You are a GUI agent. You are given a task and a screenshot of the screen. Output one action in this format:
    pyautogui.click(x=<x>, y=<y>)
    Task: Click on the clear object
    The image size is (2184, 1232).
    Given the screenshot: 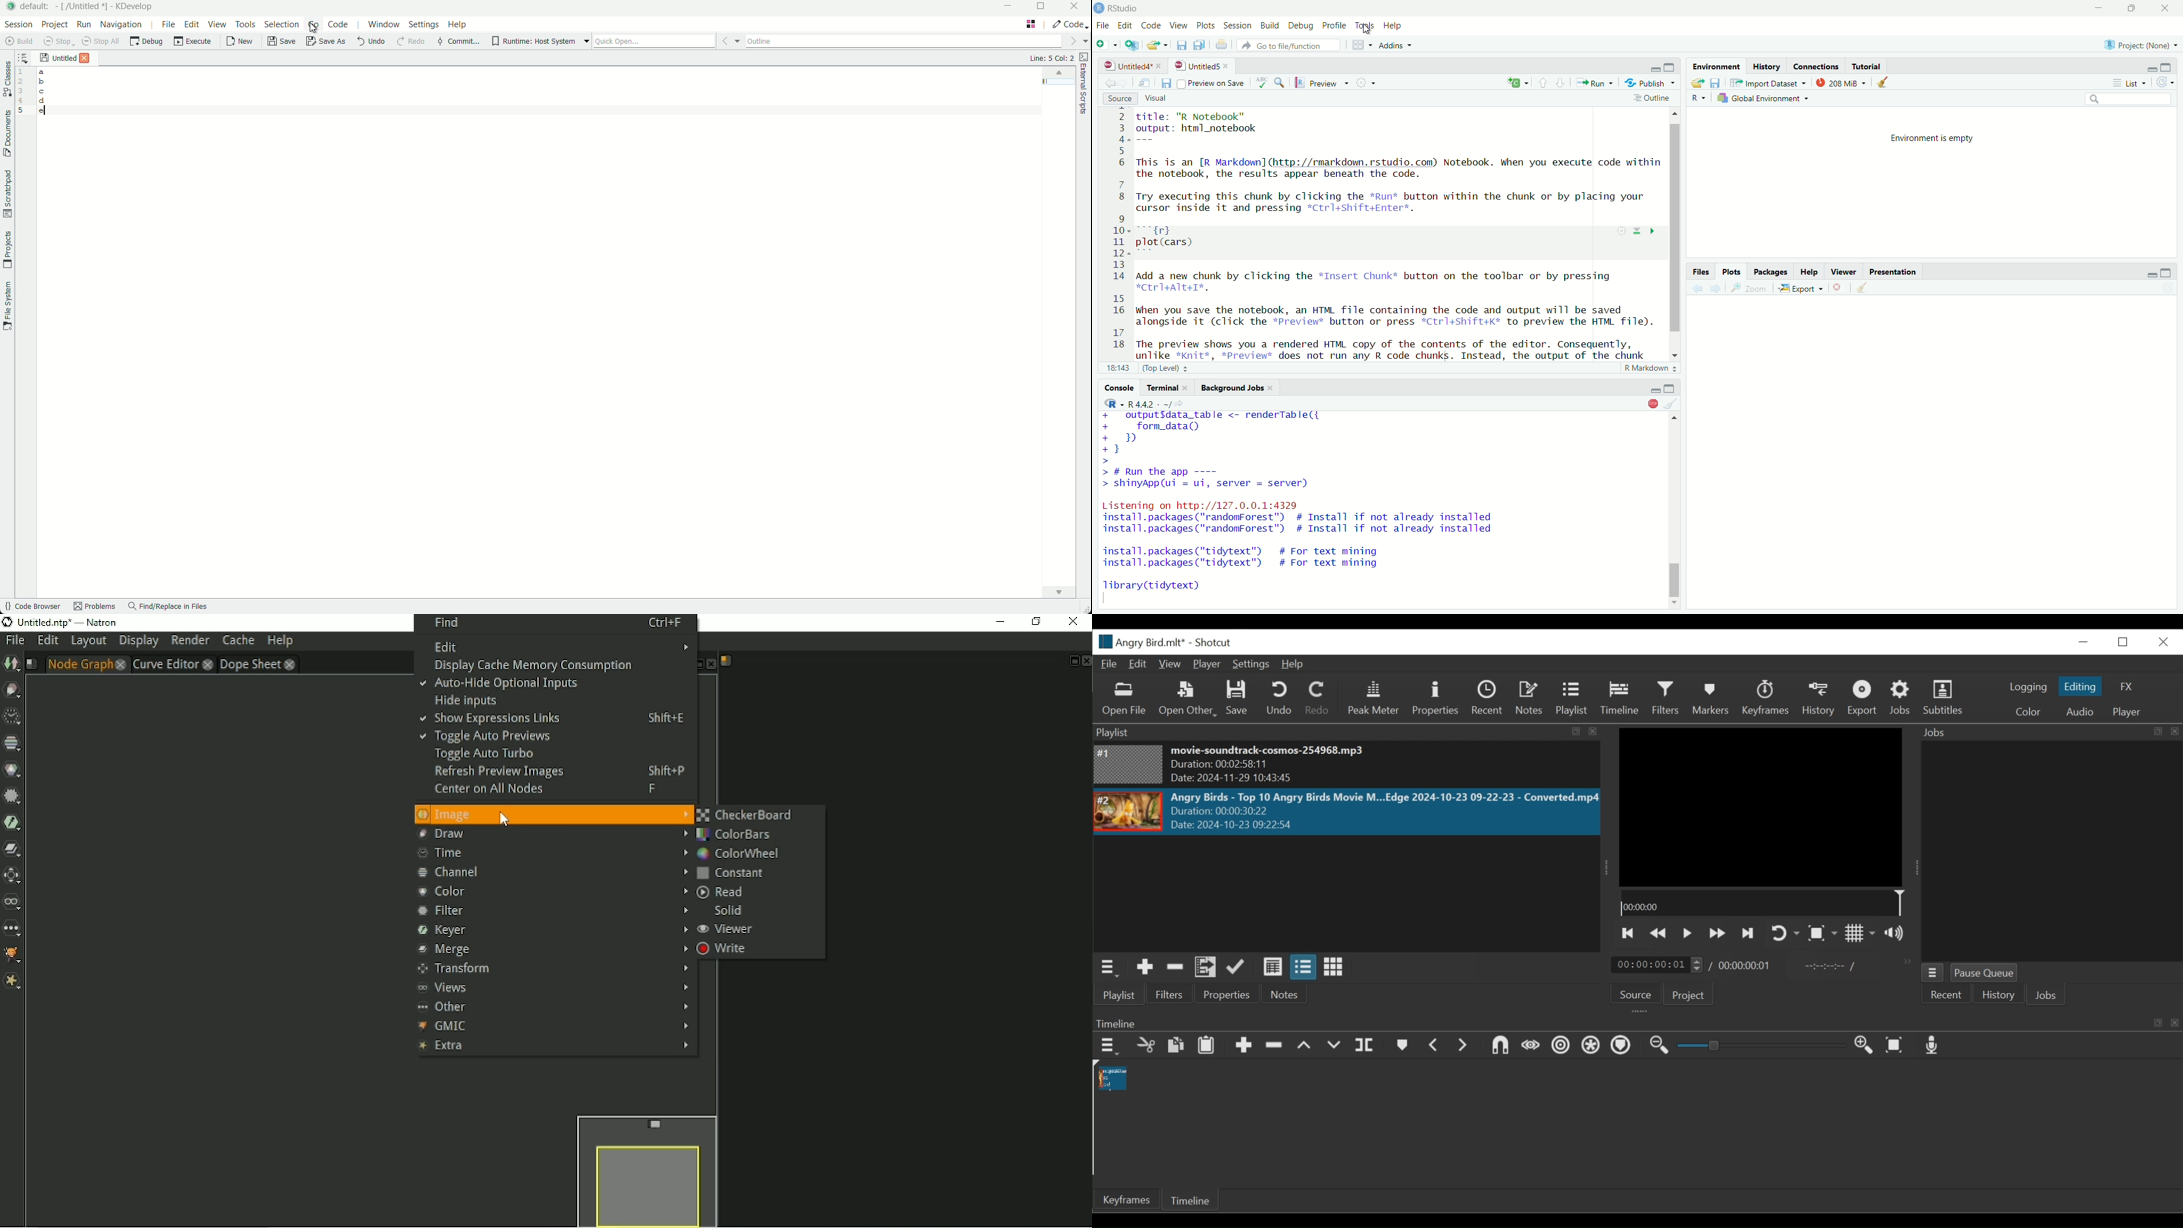 What is the action you would take?
    pyautogui.click(x=1671, y=404)
    